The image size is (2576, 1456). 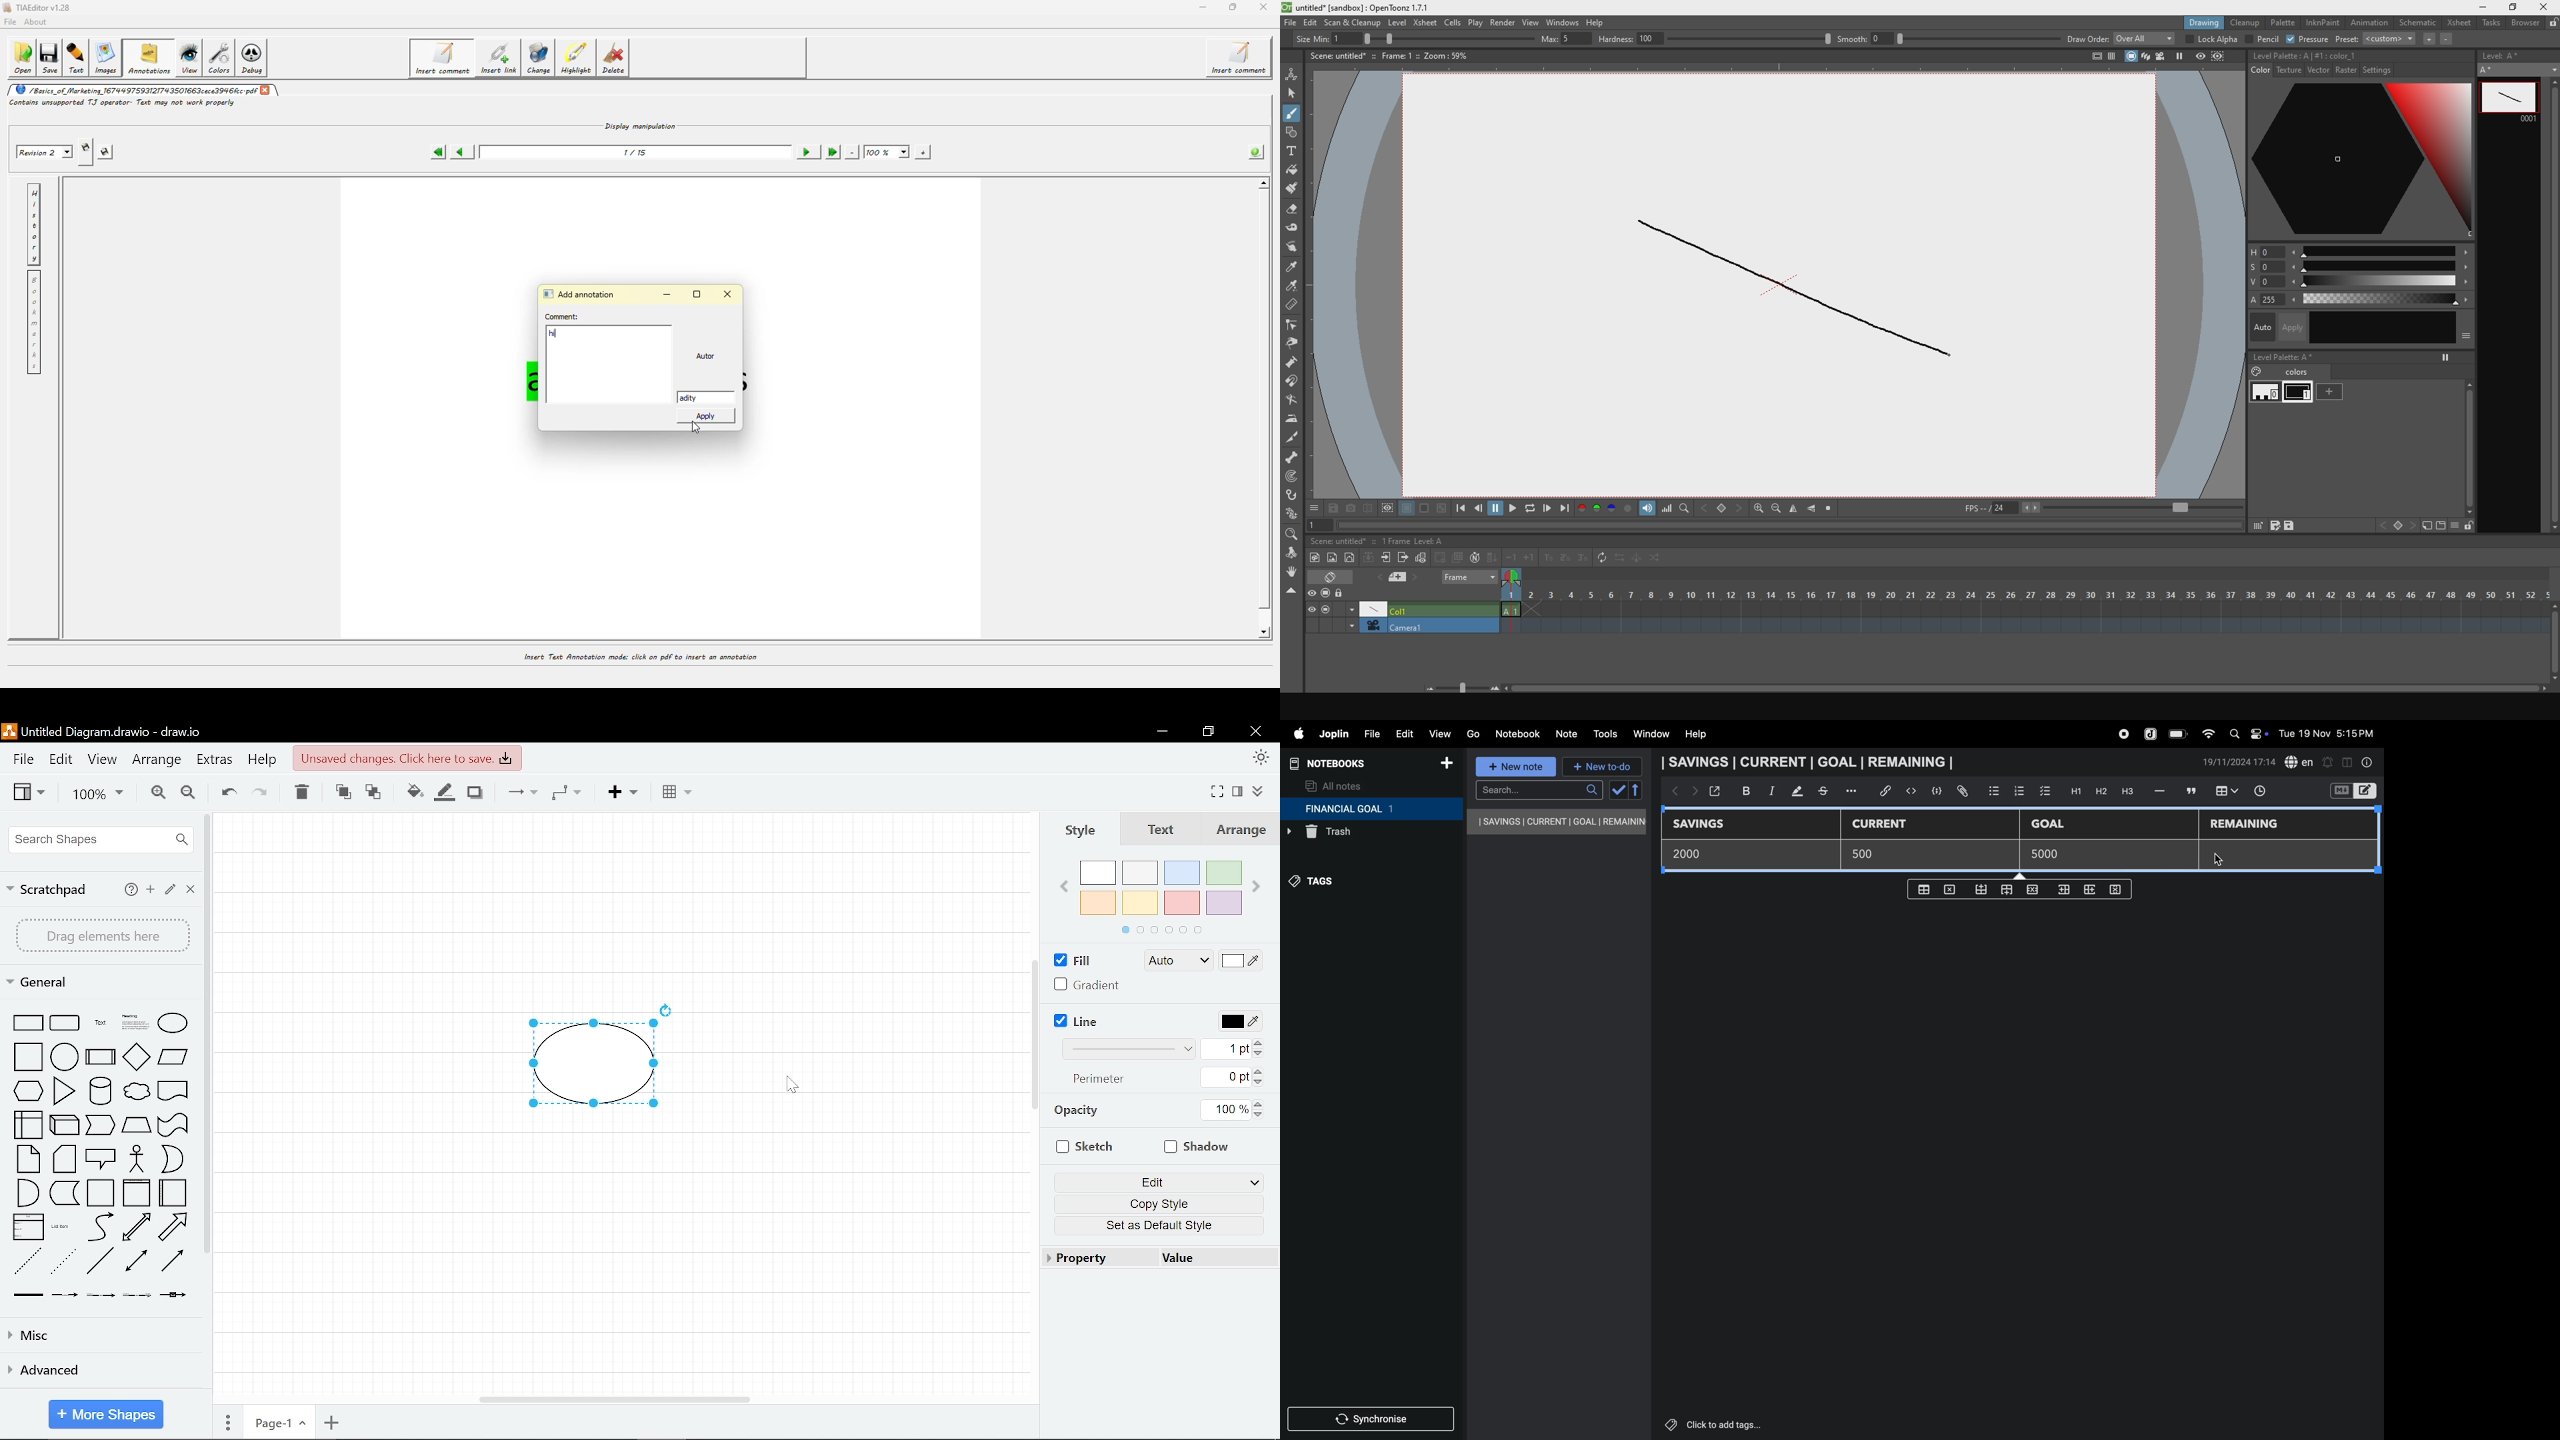 What do you see at coordinates (1824, 793) in the screenshot?
I see `stketchbook` at bounding box center [1824, 793].